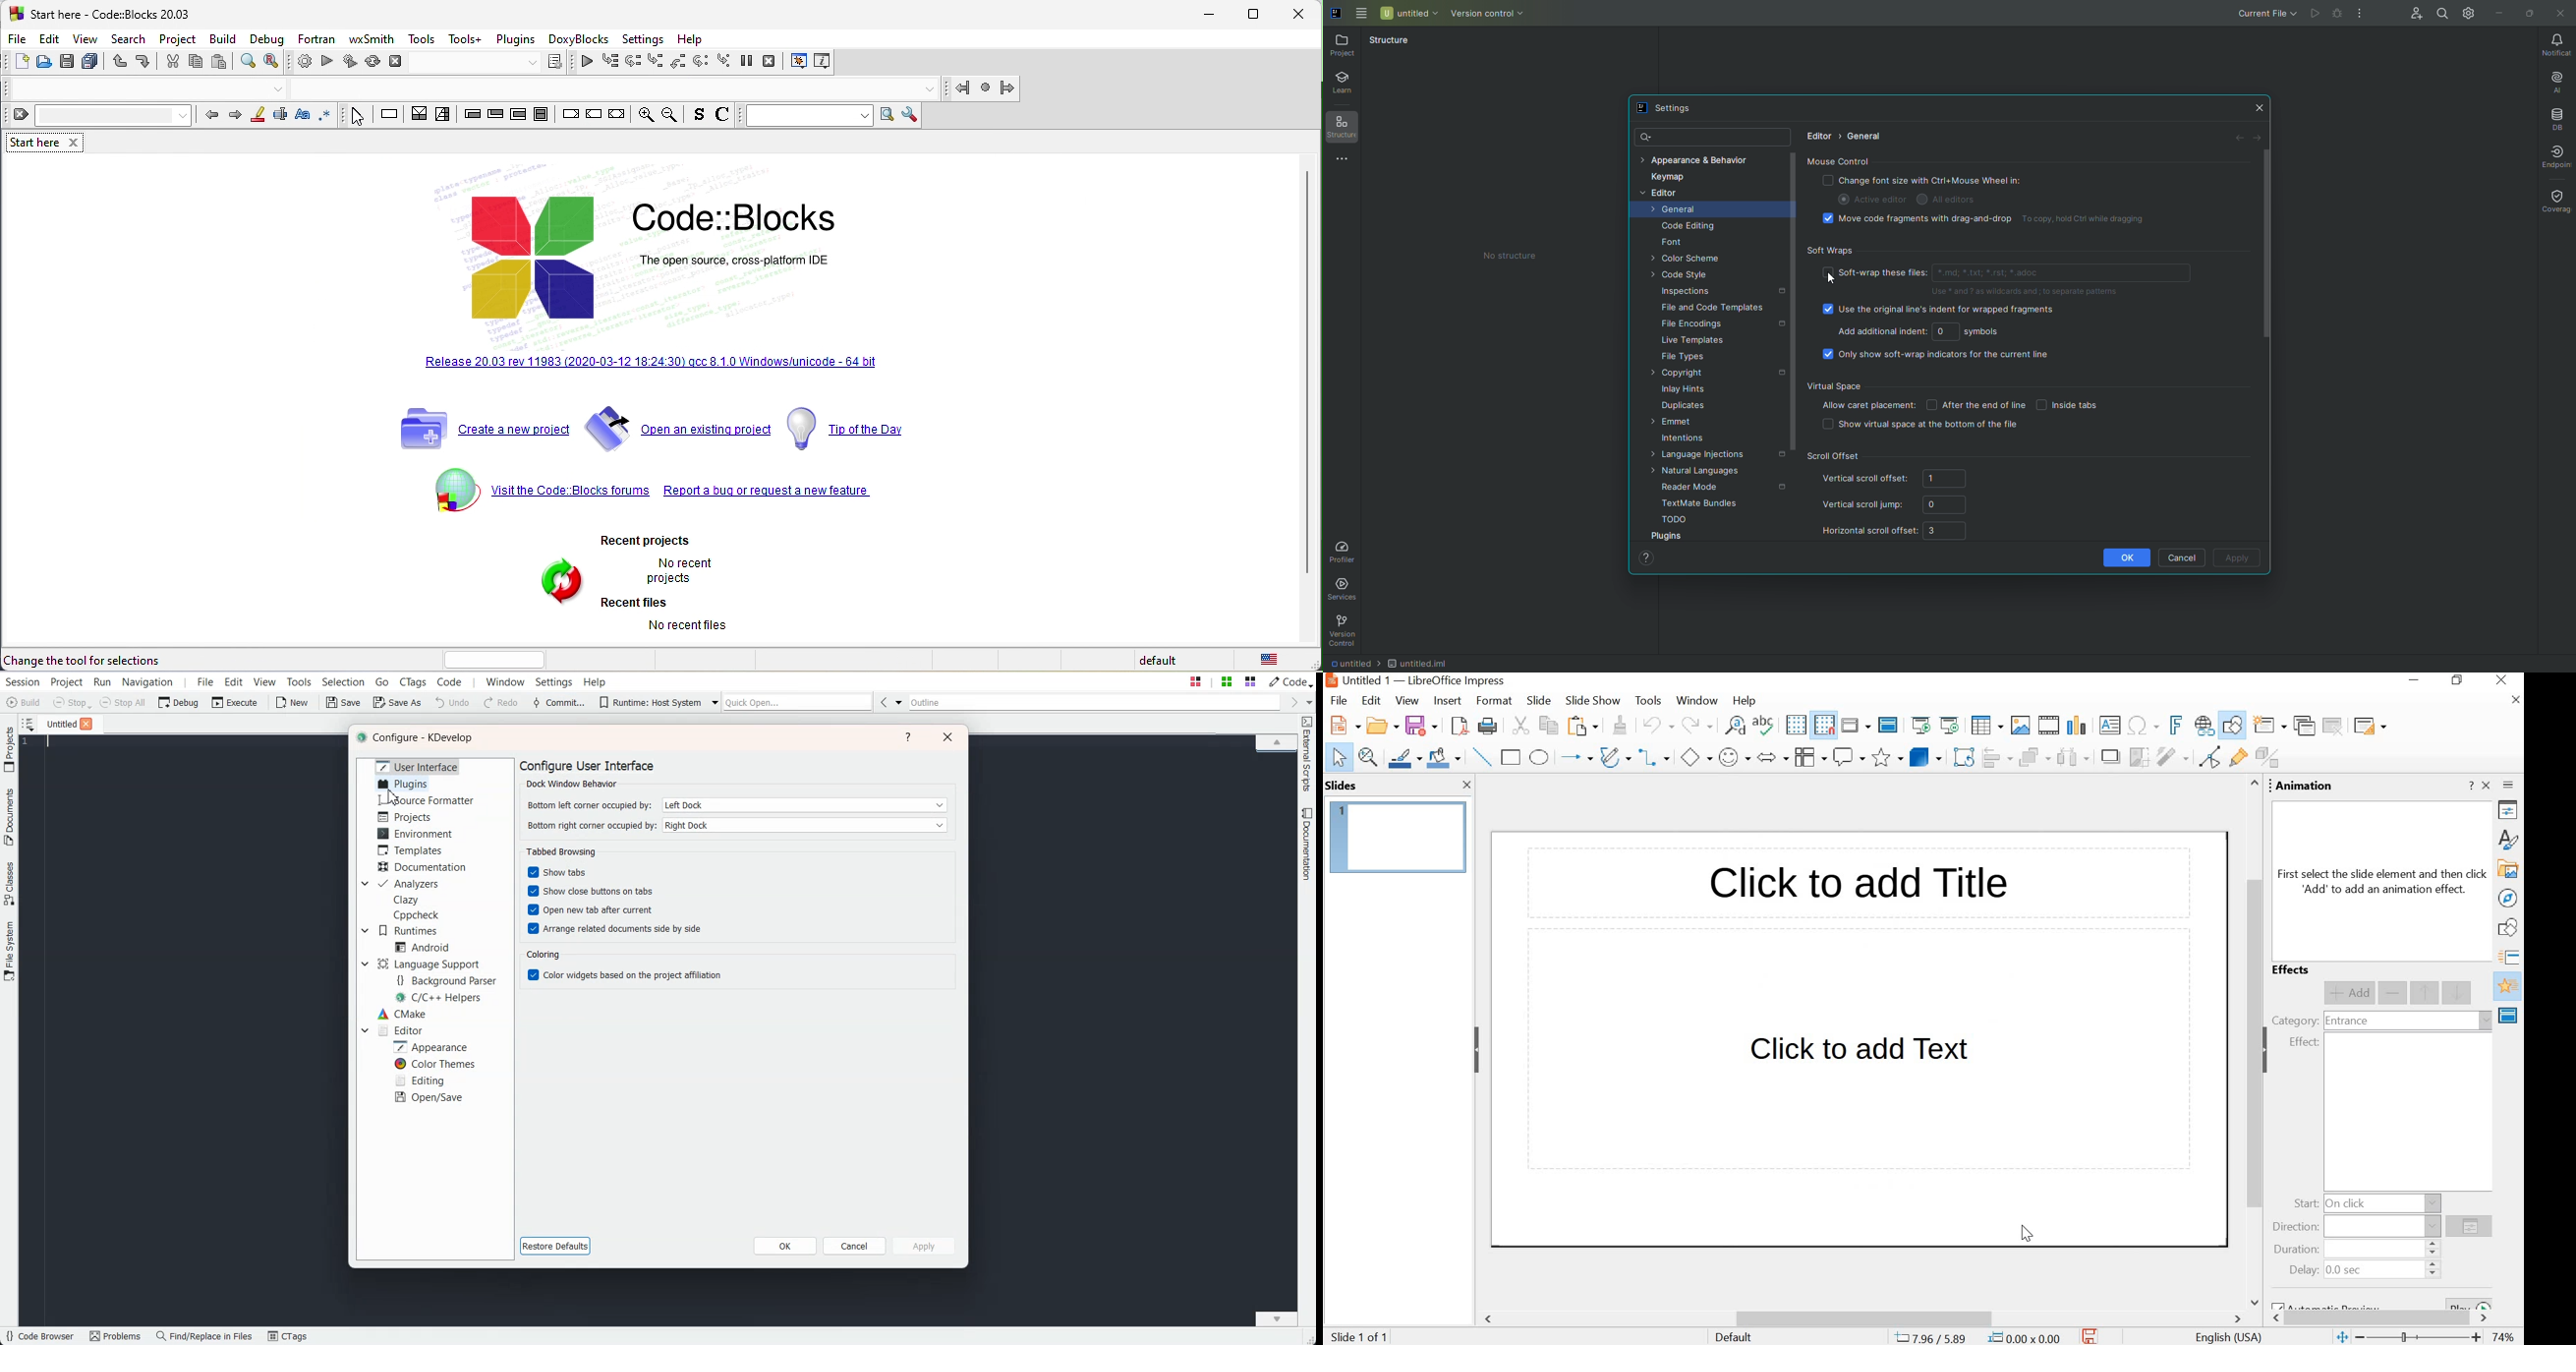 Image resolution: width=2576 pixels, height=1372 pixels. What do you see at coordinates (67, 64) in the screenshot?
I see `save` at bounding box center [67, 64].